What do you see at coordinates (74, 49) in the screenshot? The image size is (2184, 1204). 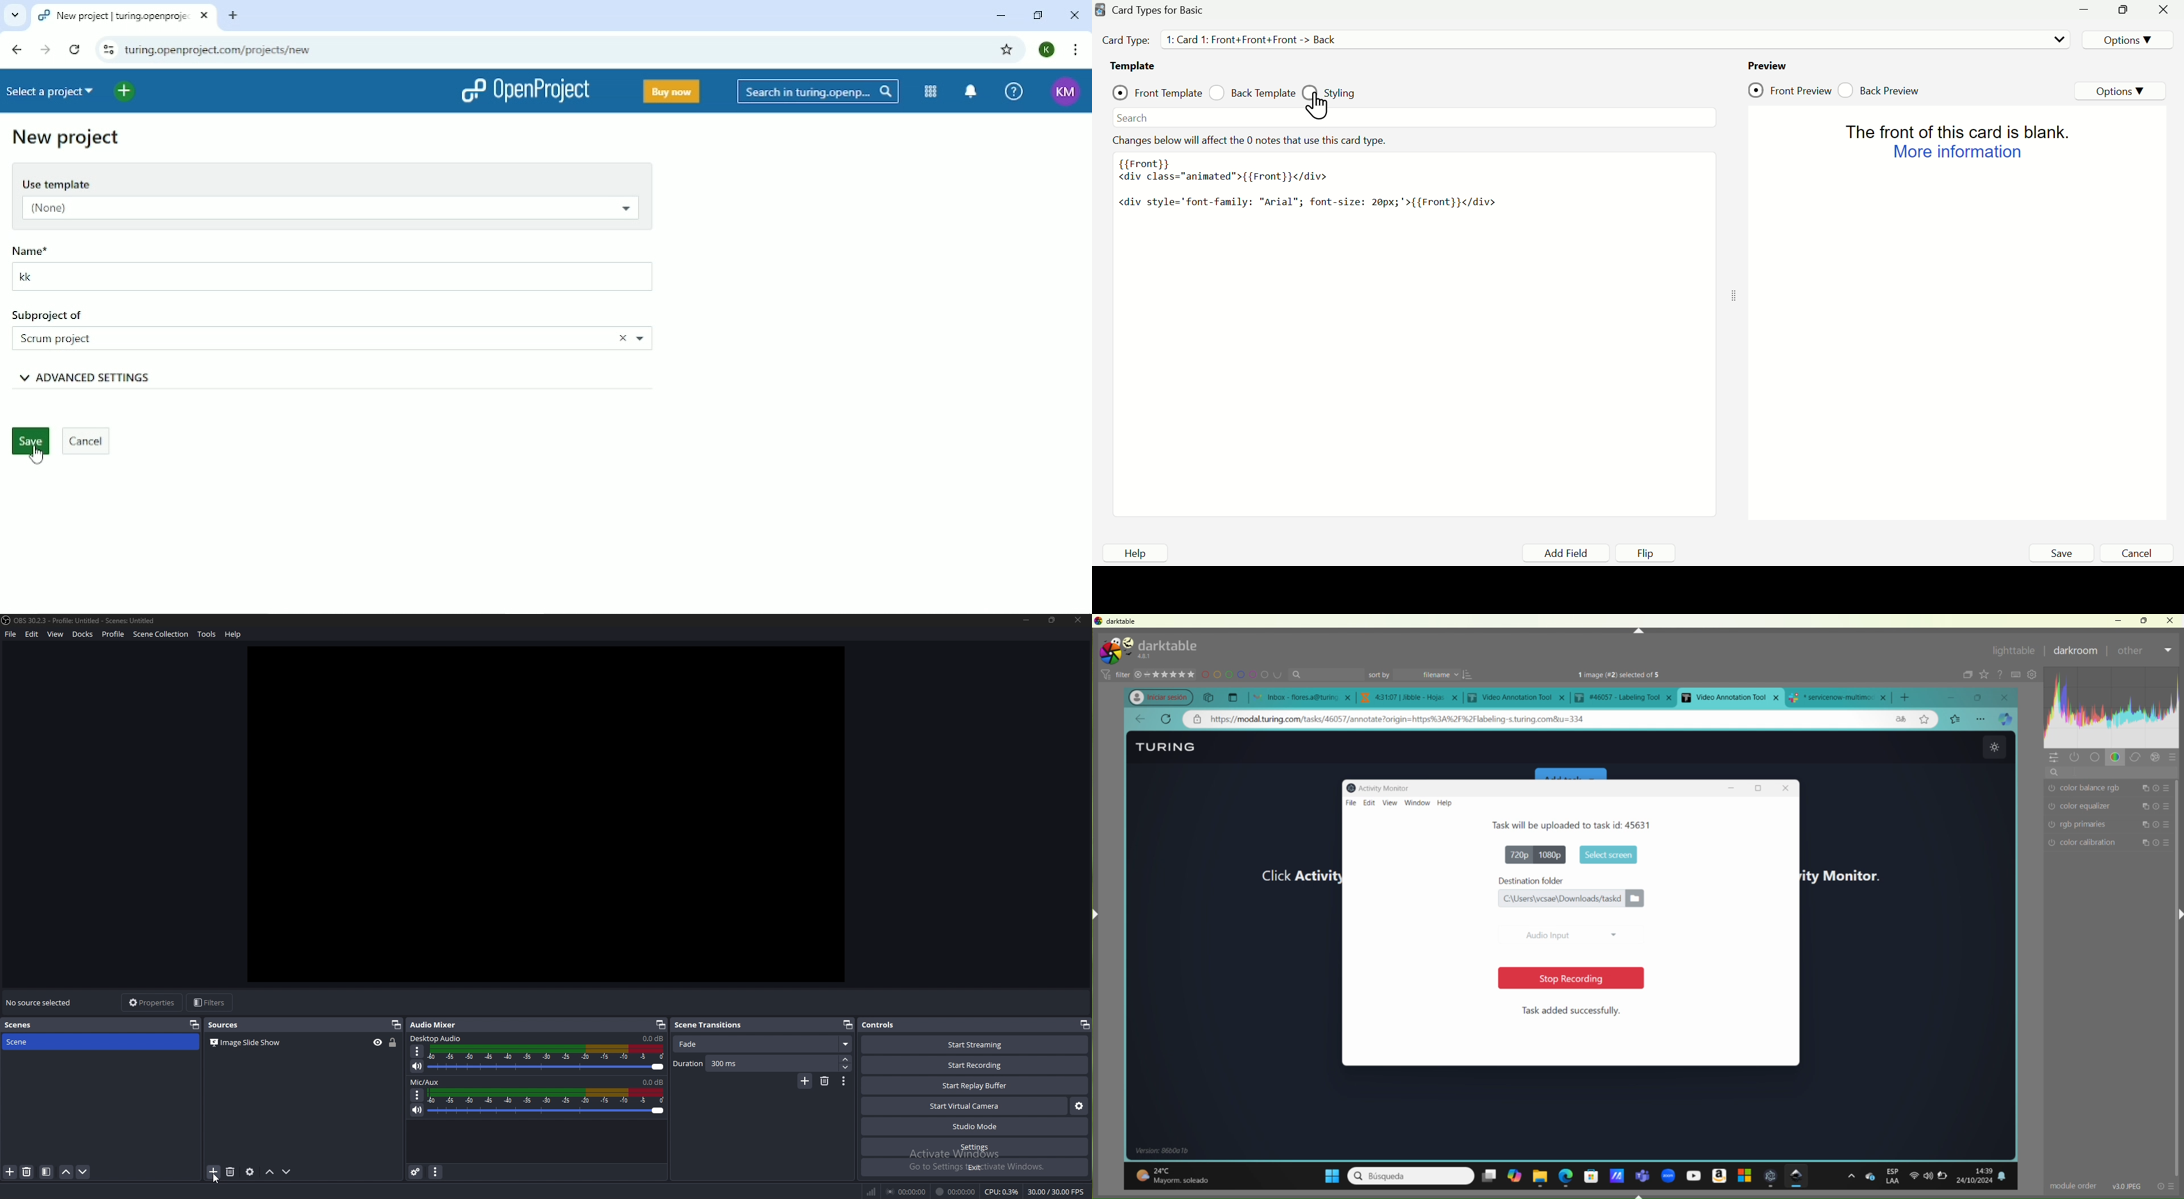 I see `Reload this page` at bounding box center [74, 49].